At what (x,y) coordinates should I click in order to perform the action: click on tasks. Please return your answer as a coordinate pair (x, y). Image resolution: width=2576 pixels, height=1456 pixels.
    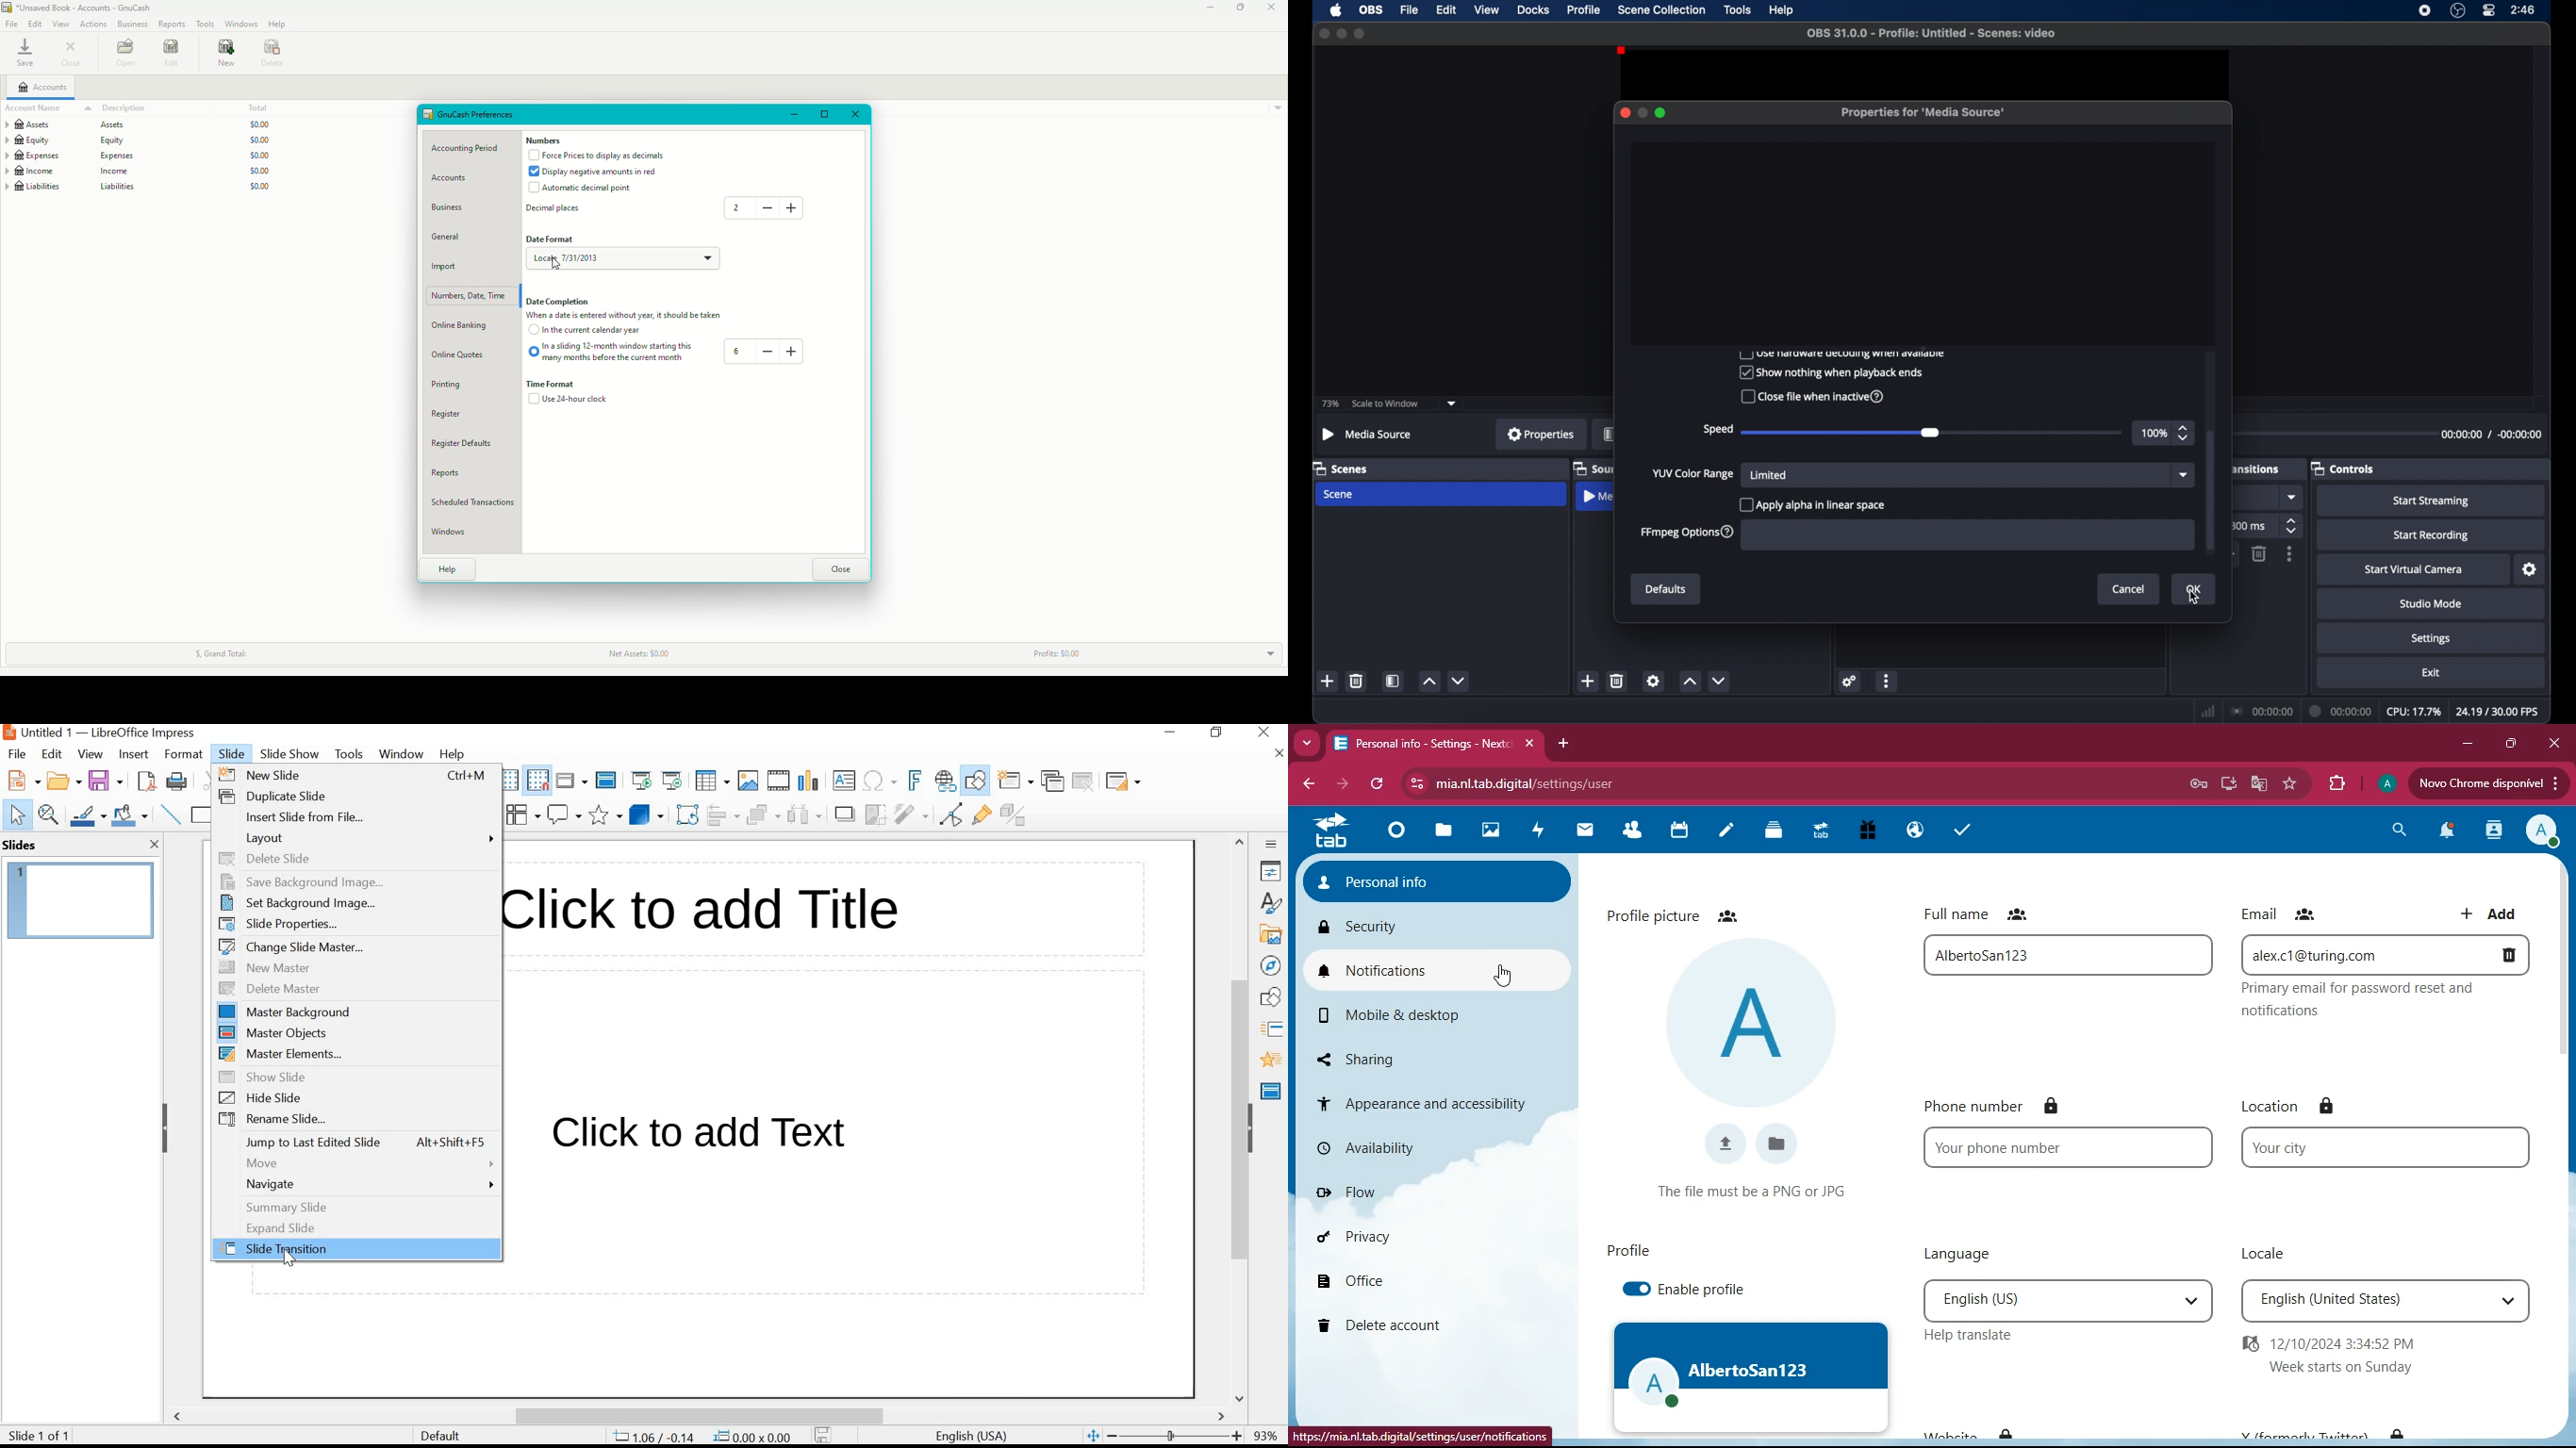
    Looking at the image, I should click on (1957, 830).